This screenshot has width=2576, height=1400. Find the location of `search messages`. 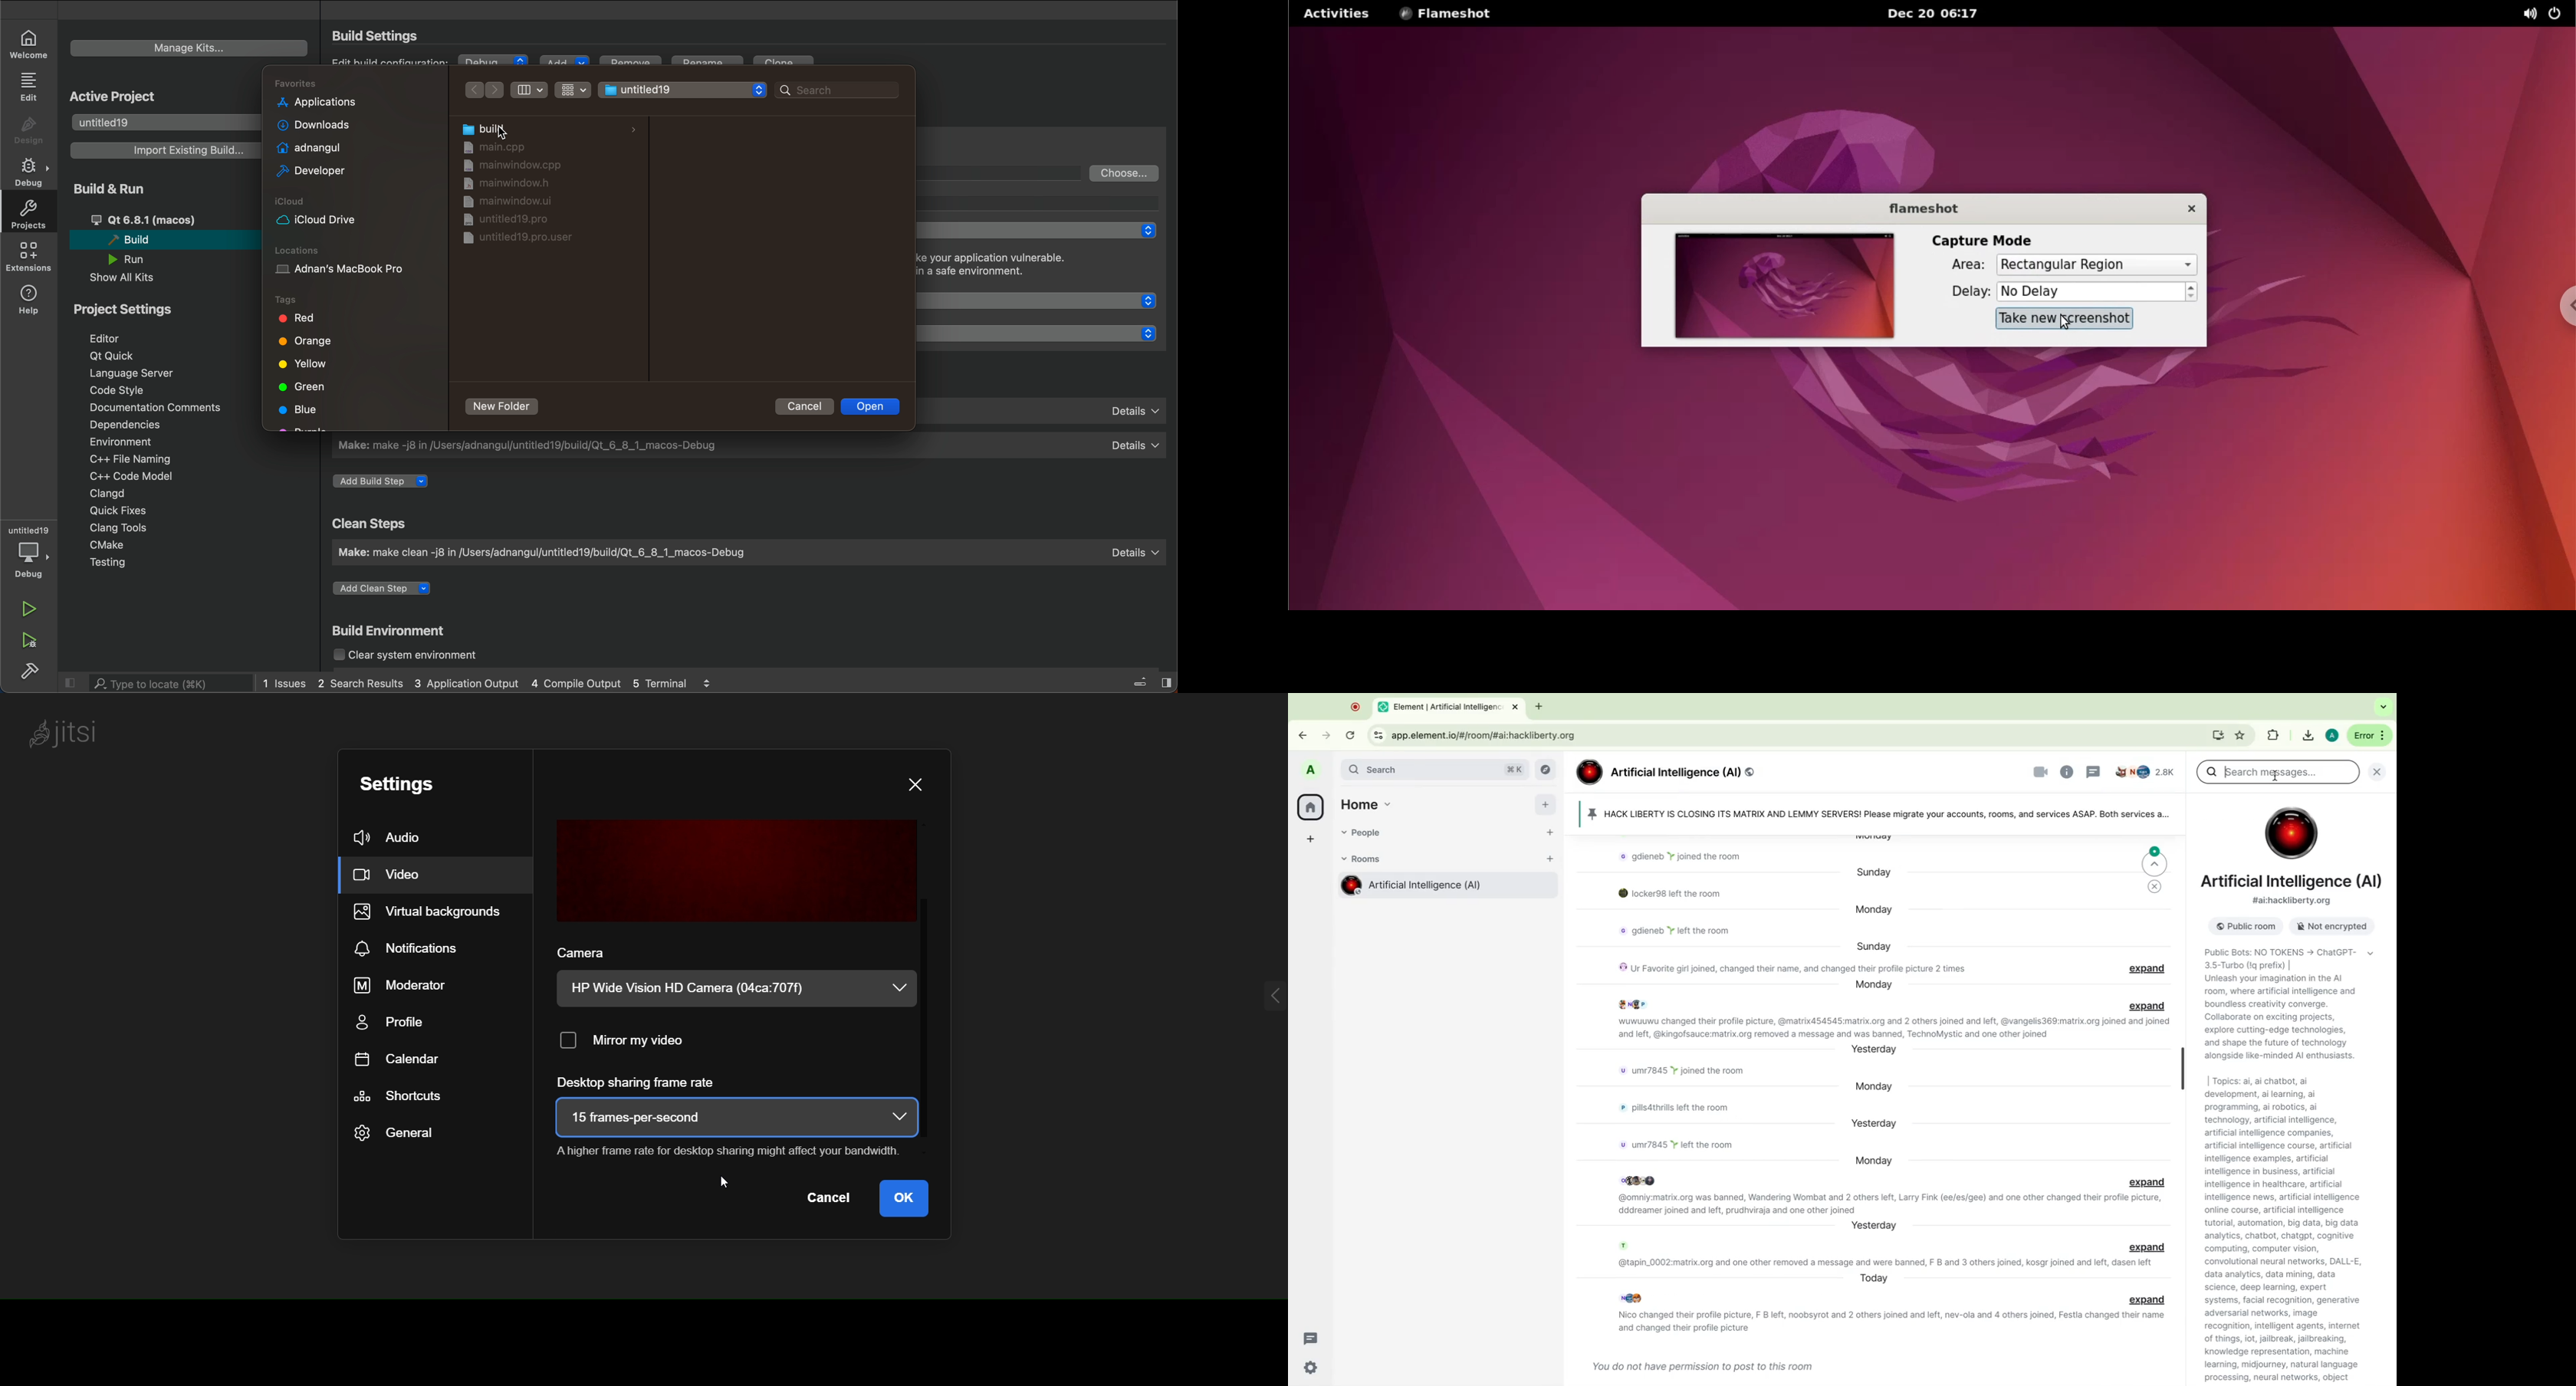

search messages is located at coordinates (2278, 772).